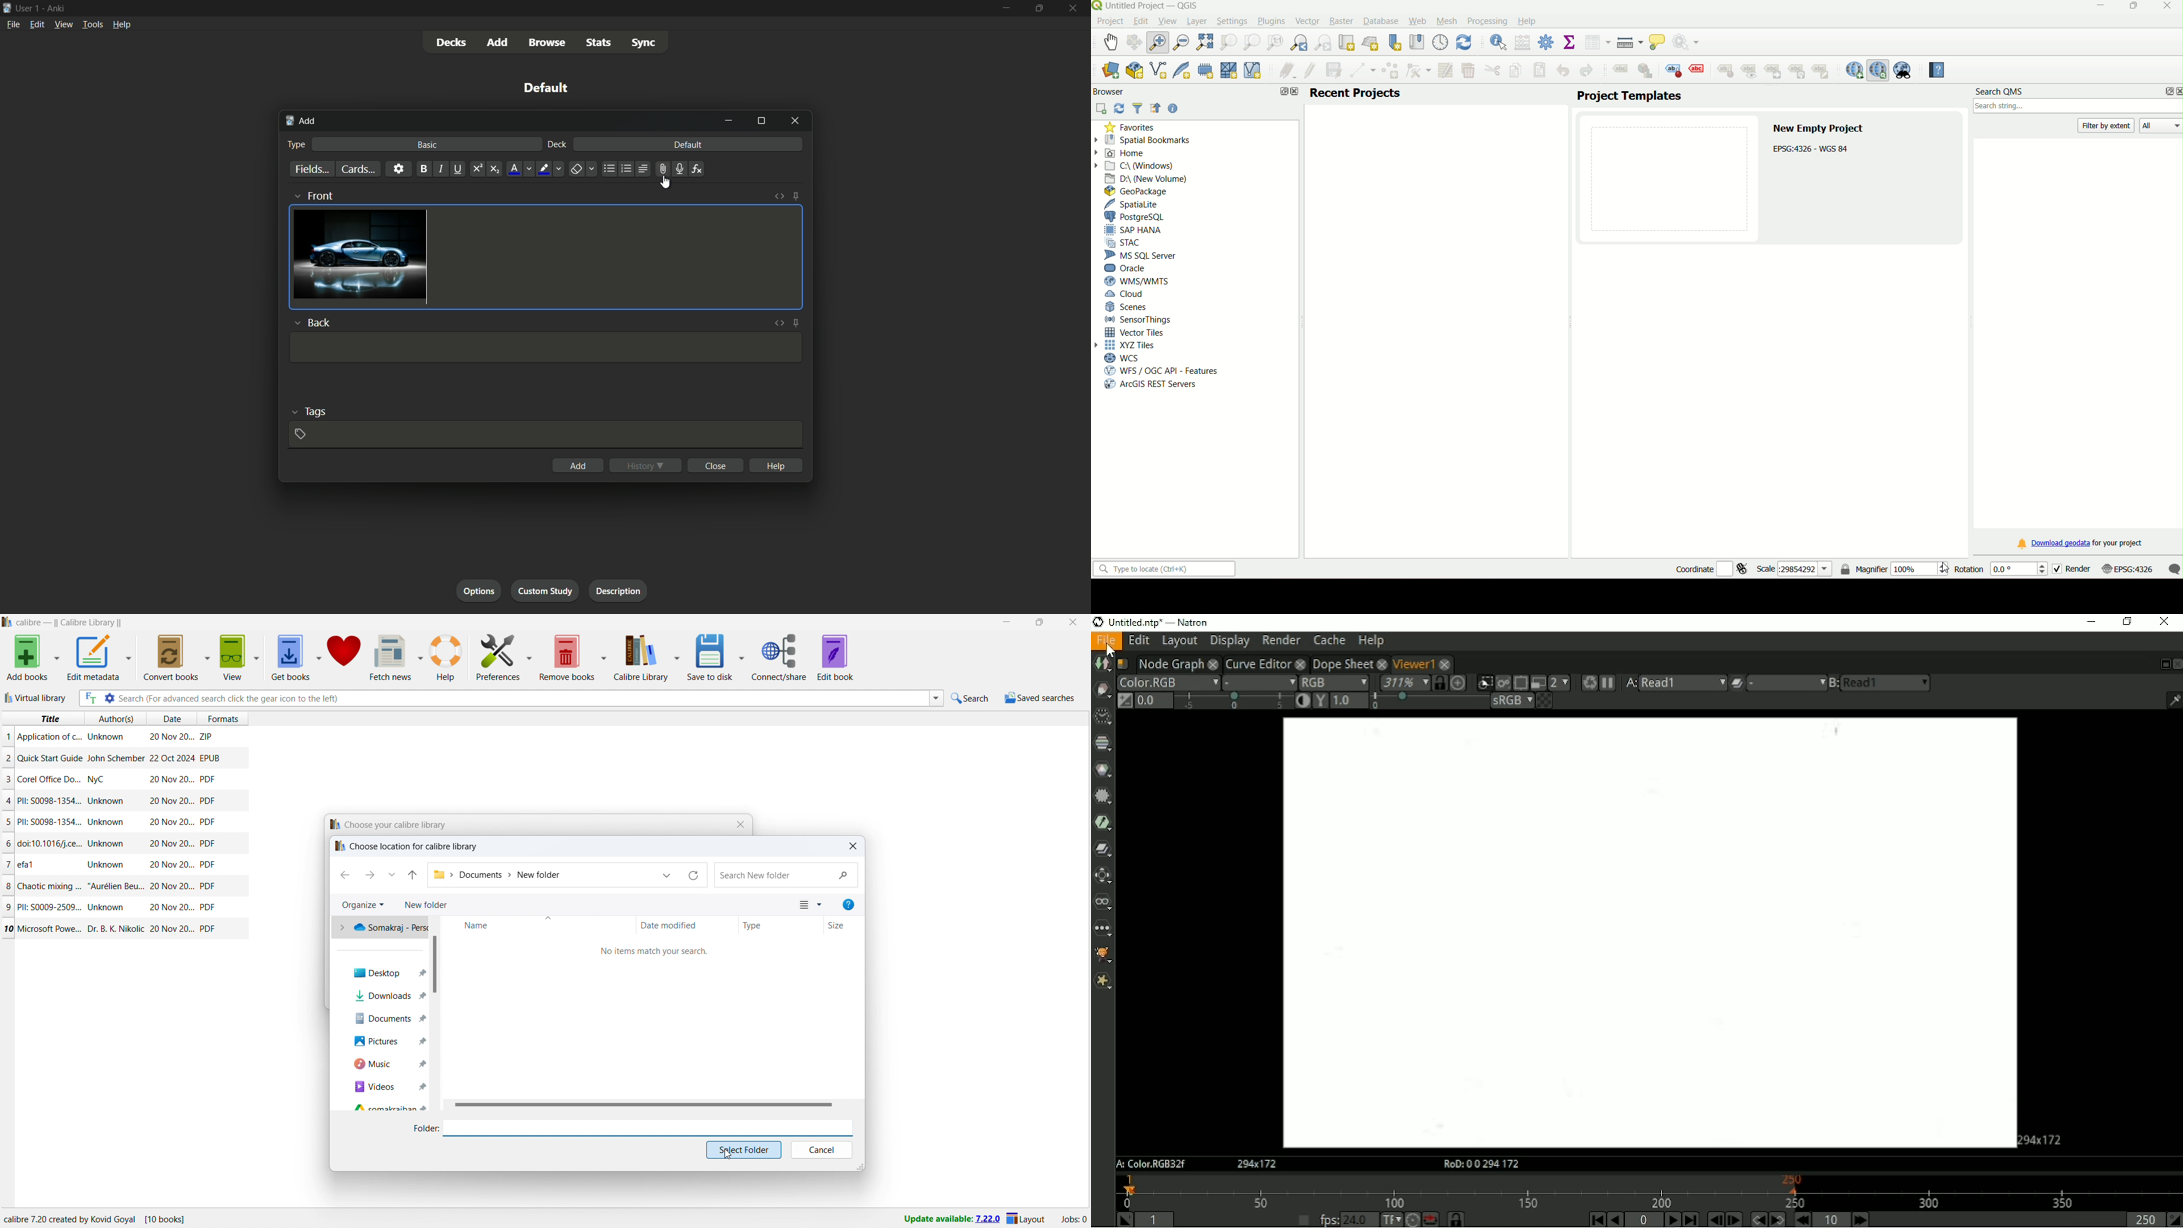  What do you see at coordinates (381, 928) in the screenshot?
I see `quick access folders` at bounding box center [381, 928].